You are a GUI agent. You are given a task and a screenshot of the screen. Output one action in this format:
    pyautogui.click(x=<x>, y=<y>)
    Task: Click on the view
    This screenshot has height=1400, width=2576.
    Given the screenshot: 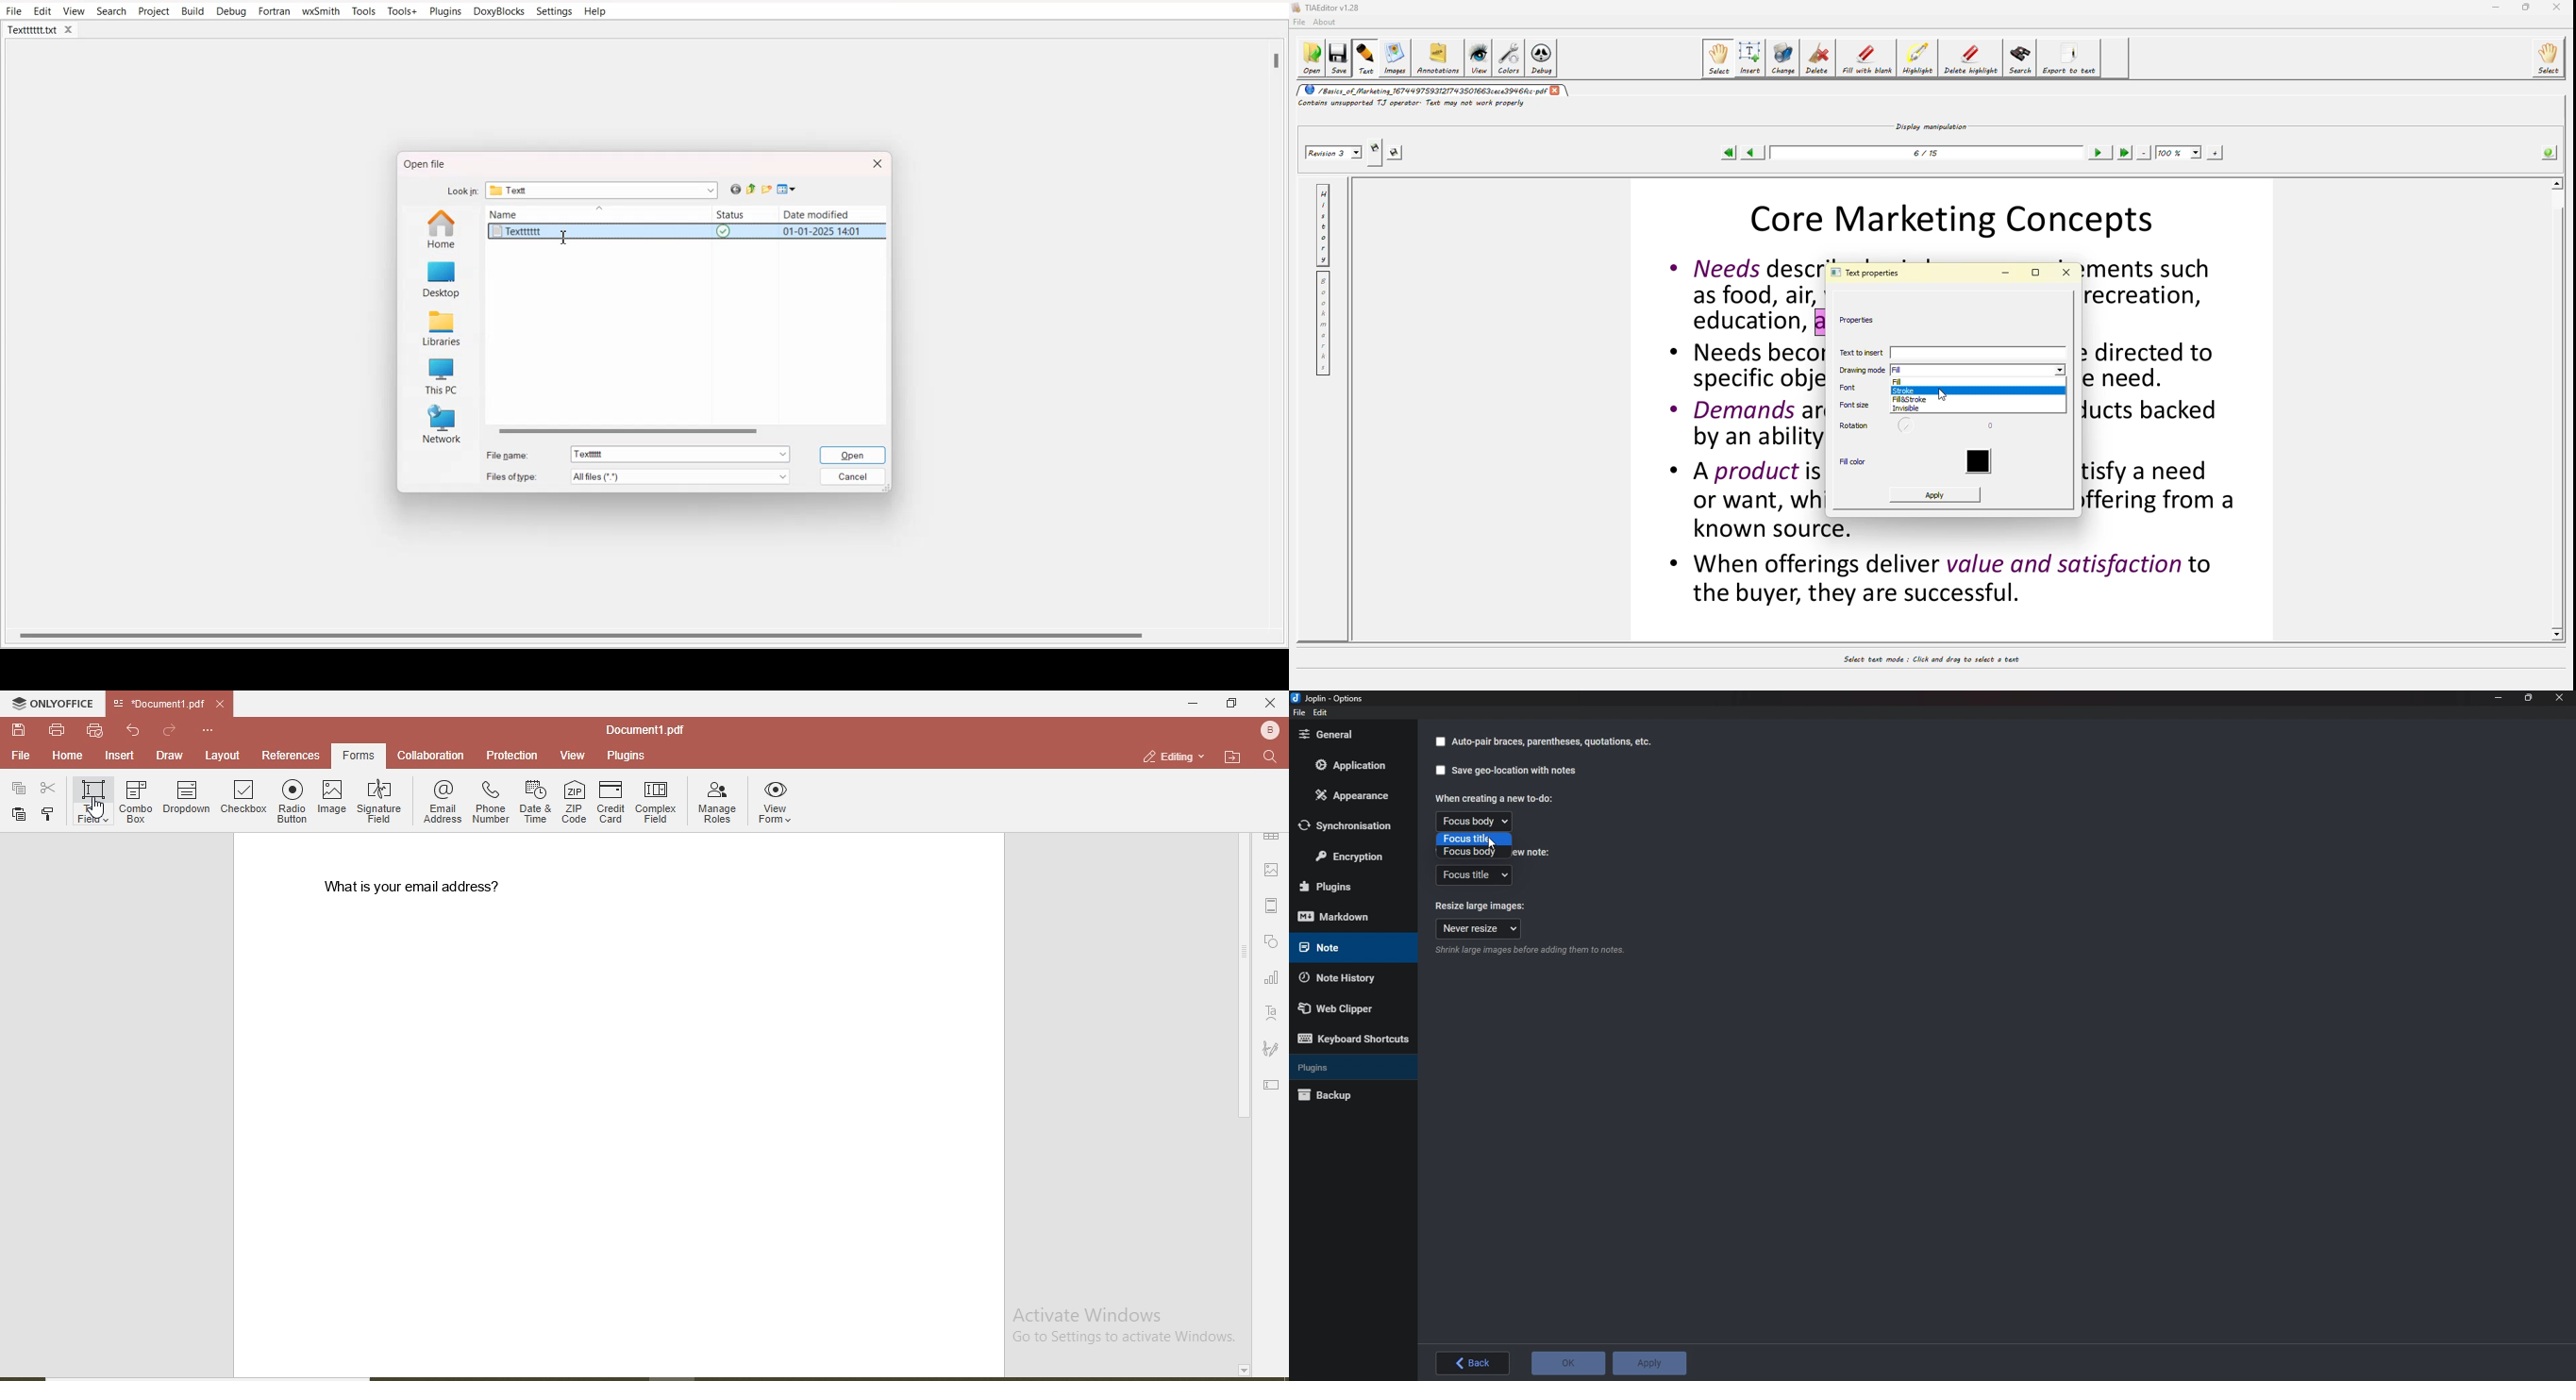 What is the action you would take?
    pyautogui.click(x=567, y=753)
    